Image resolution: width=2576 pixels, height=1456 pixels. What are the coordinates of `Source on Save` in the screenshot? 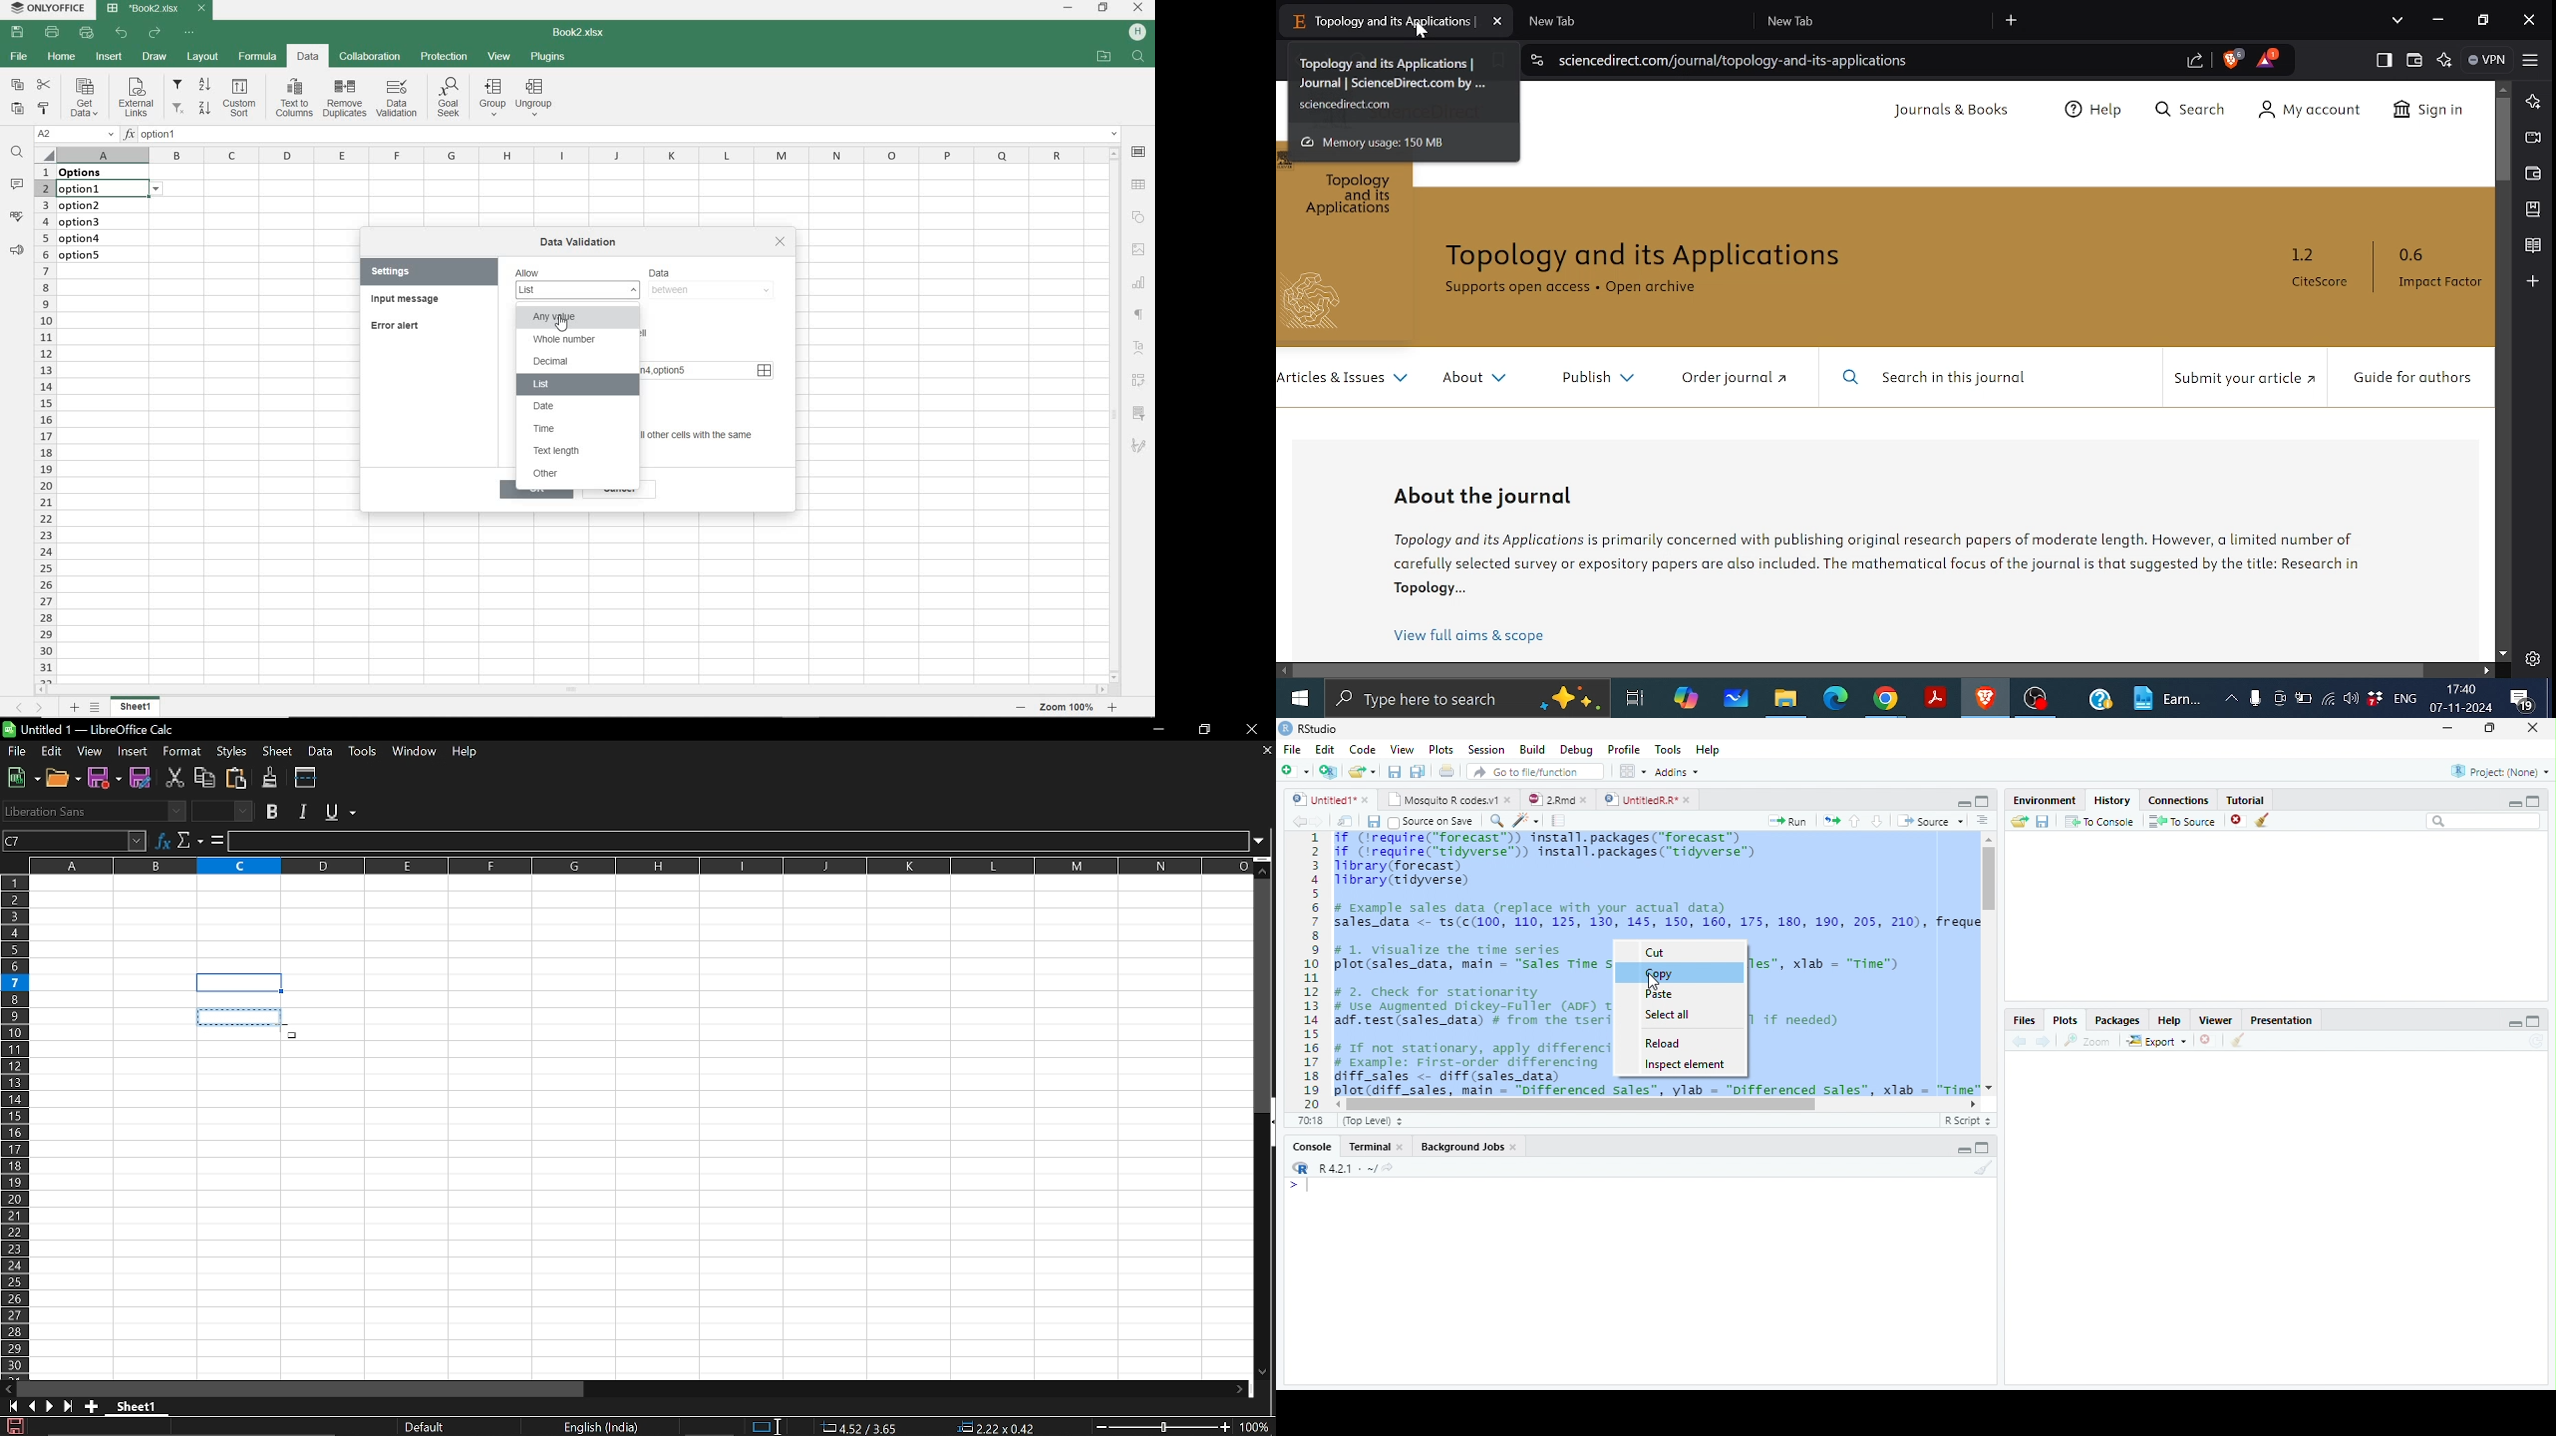 It's located at (1431, 822).